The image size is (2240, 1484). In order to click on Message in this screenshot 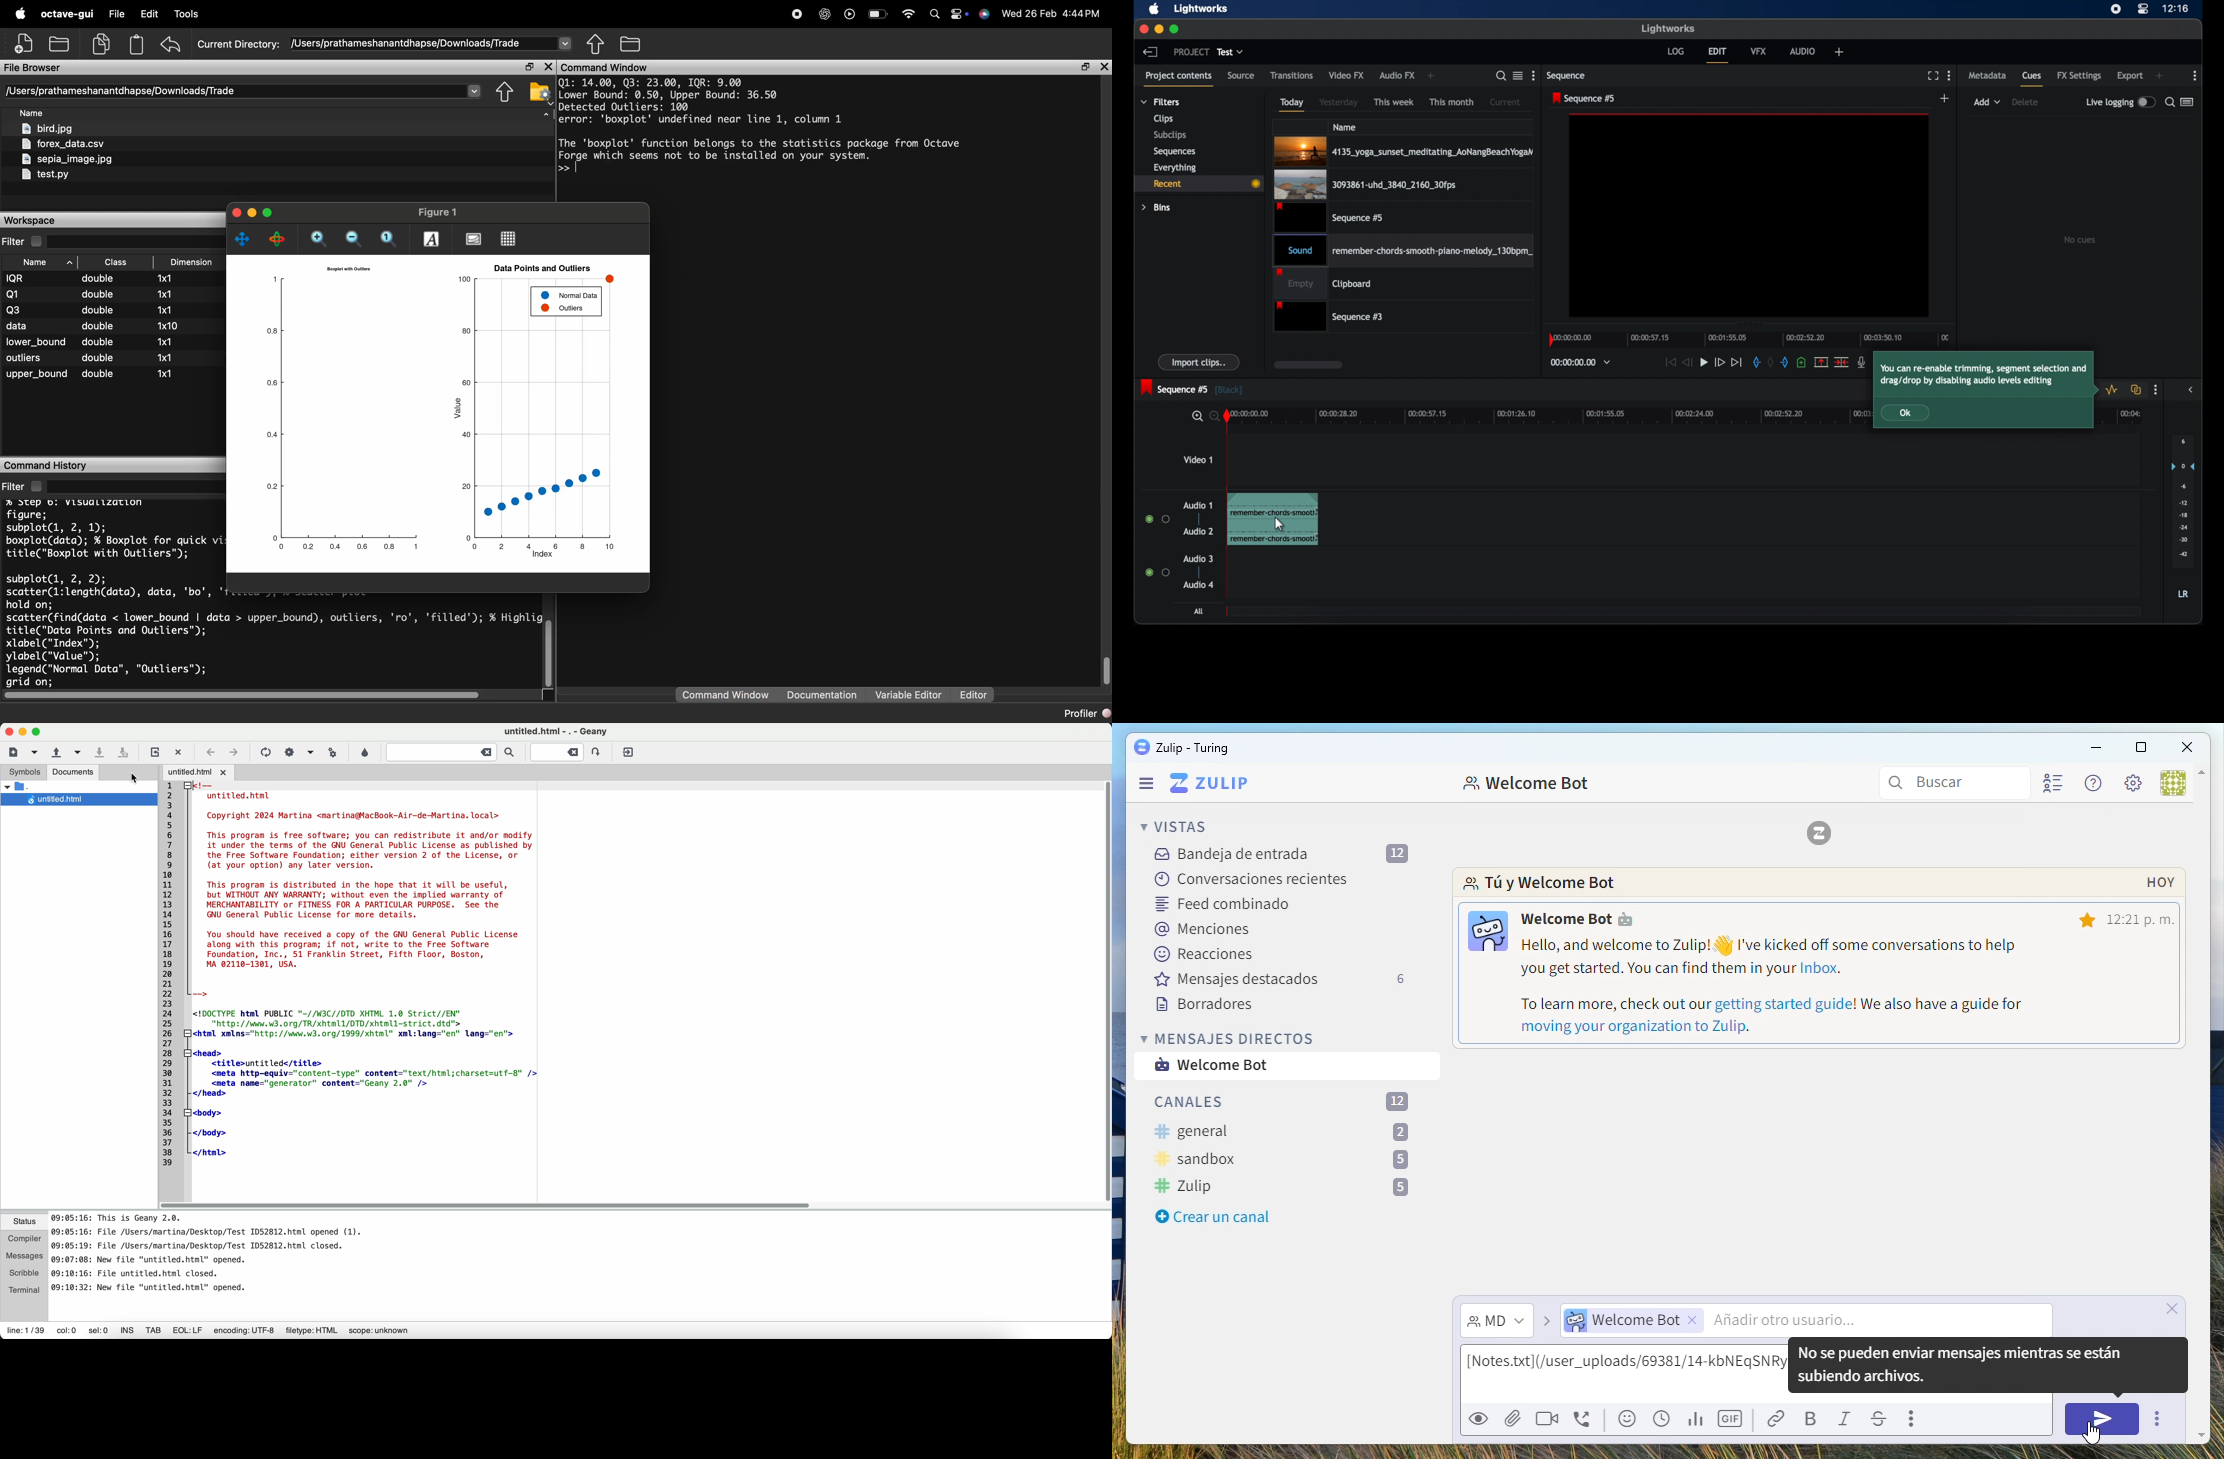, I will do `click(1228, 1066)`.